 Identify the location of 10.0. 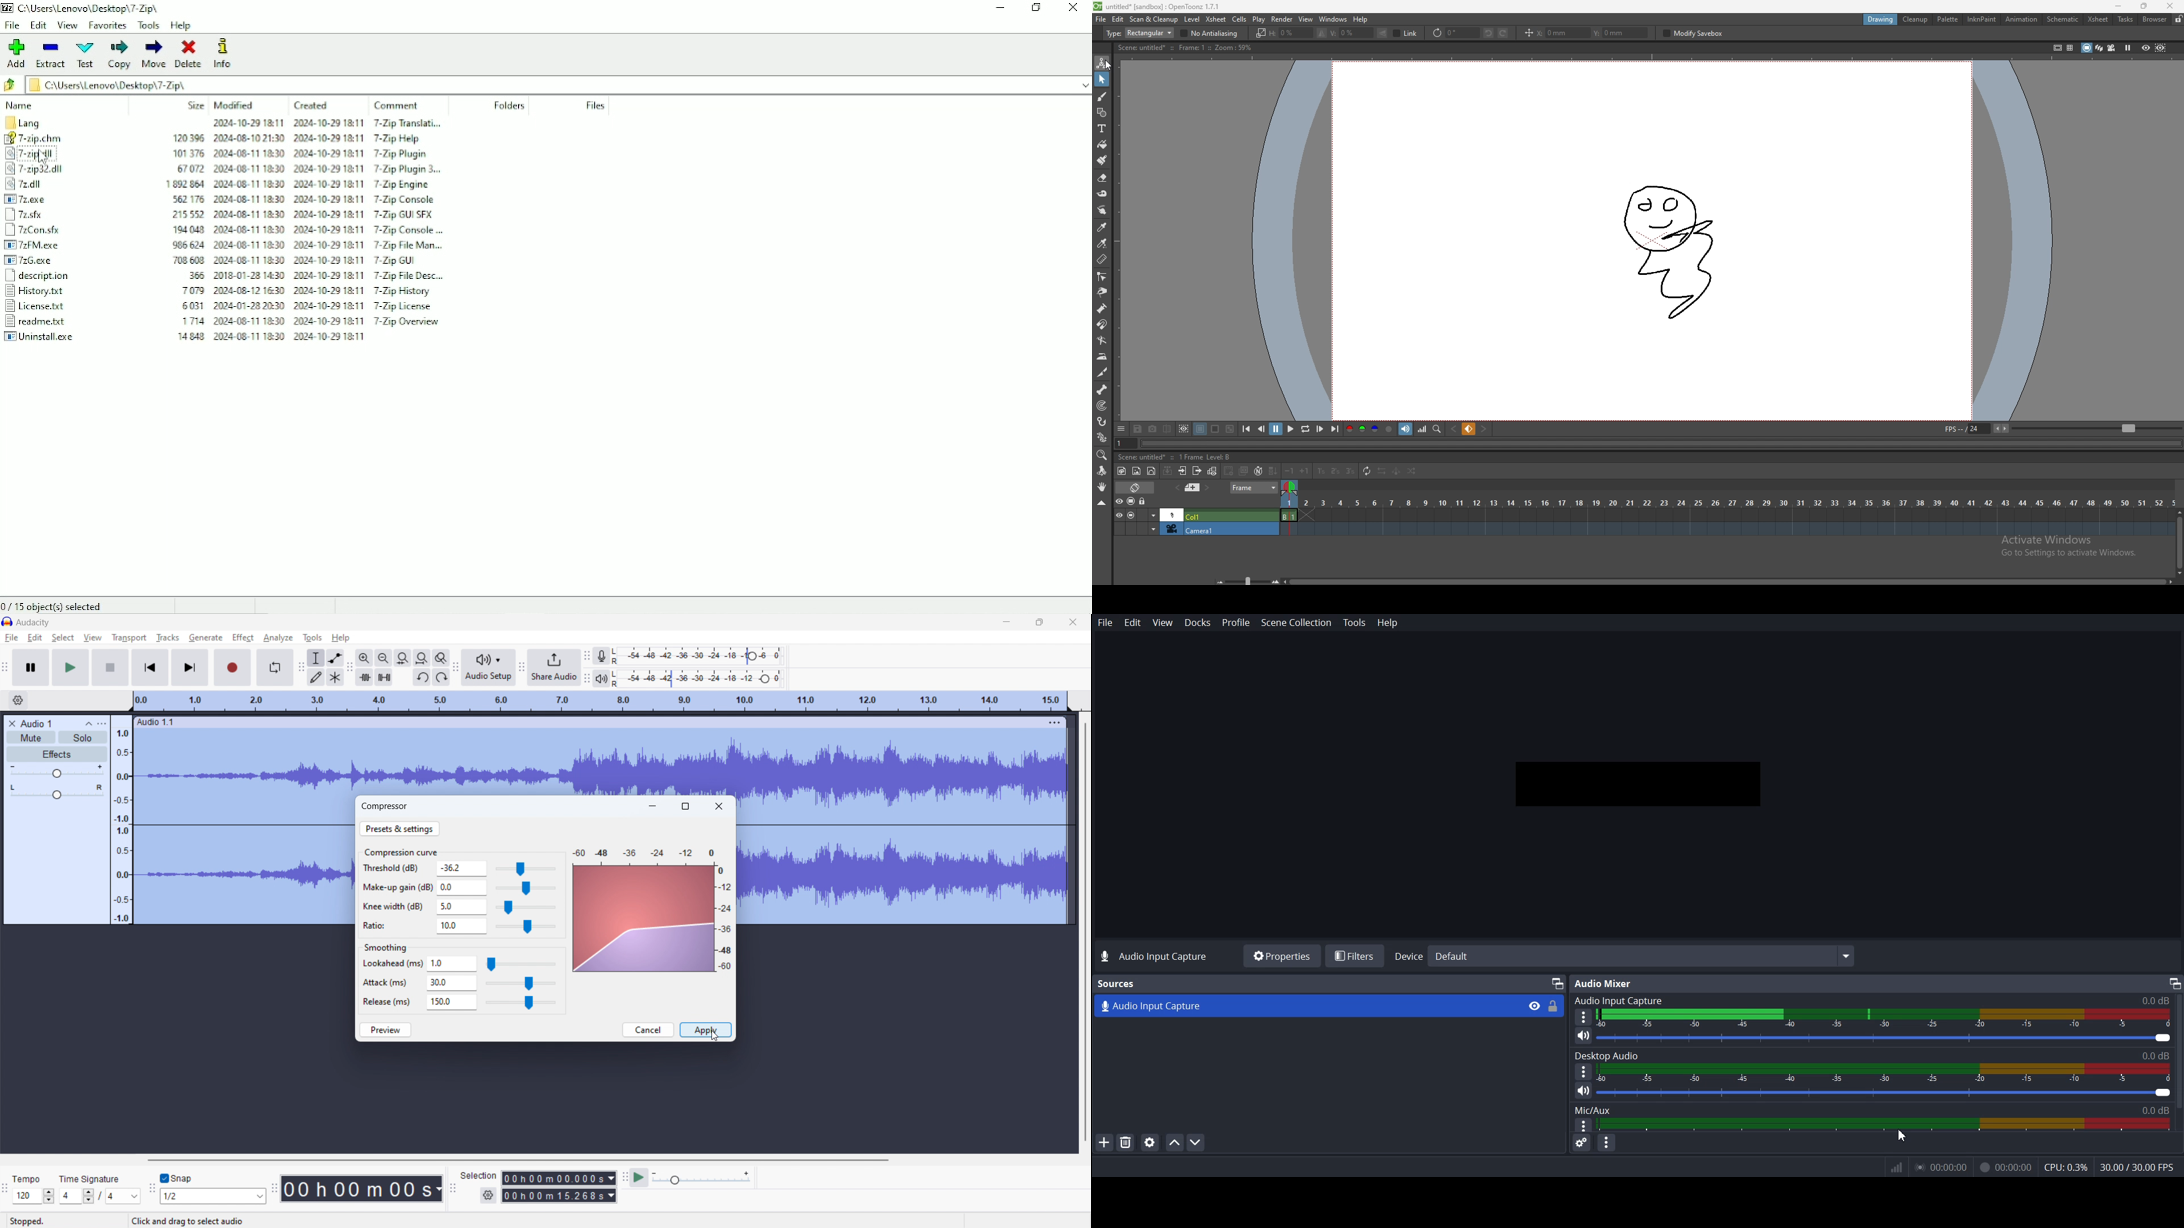
(462, 927).